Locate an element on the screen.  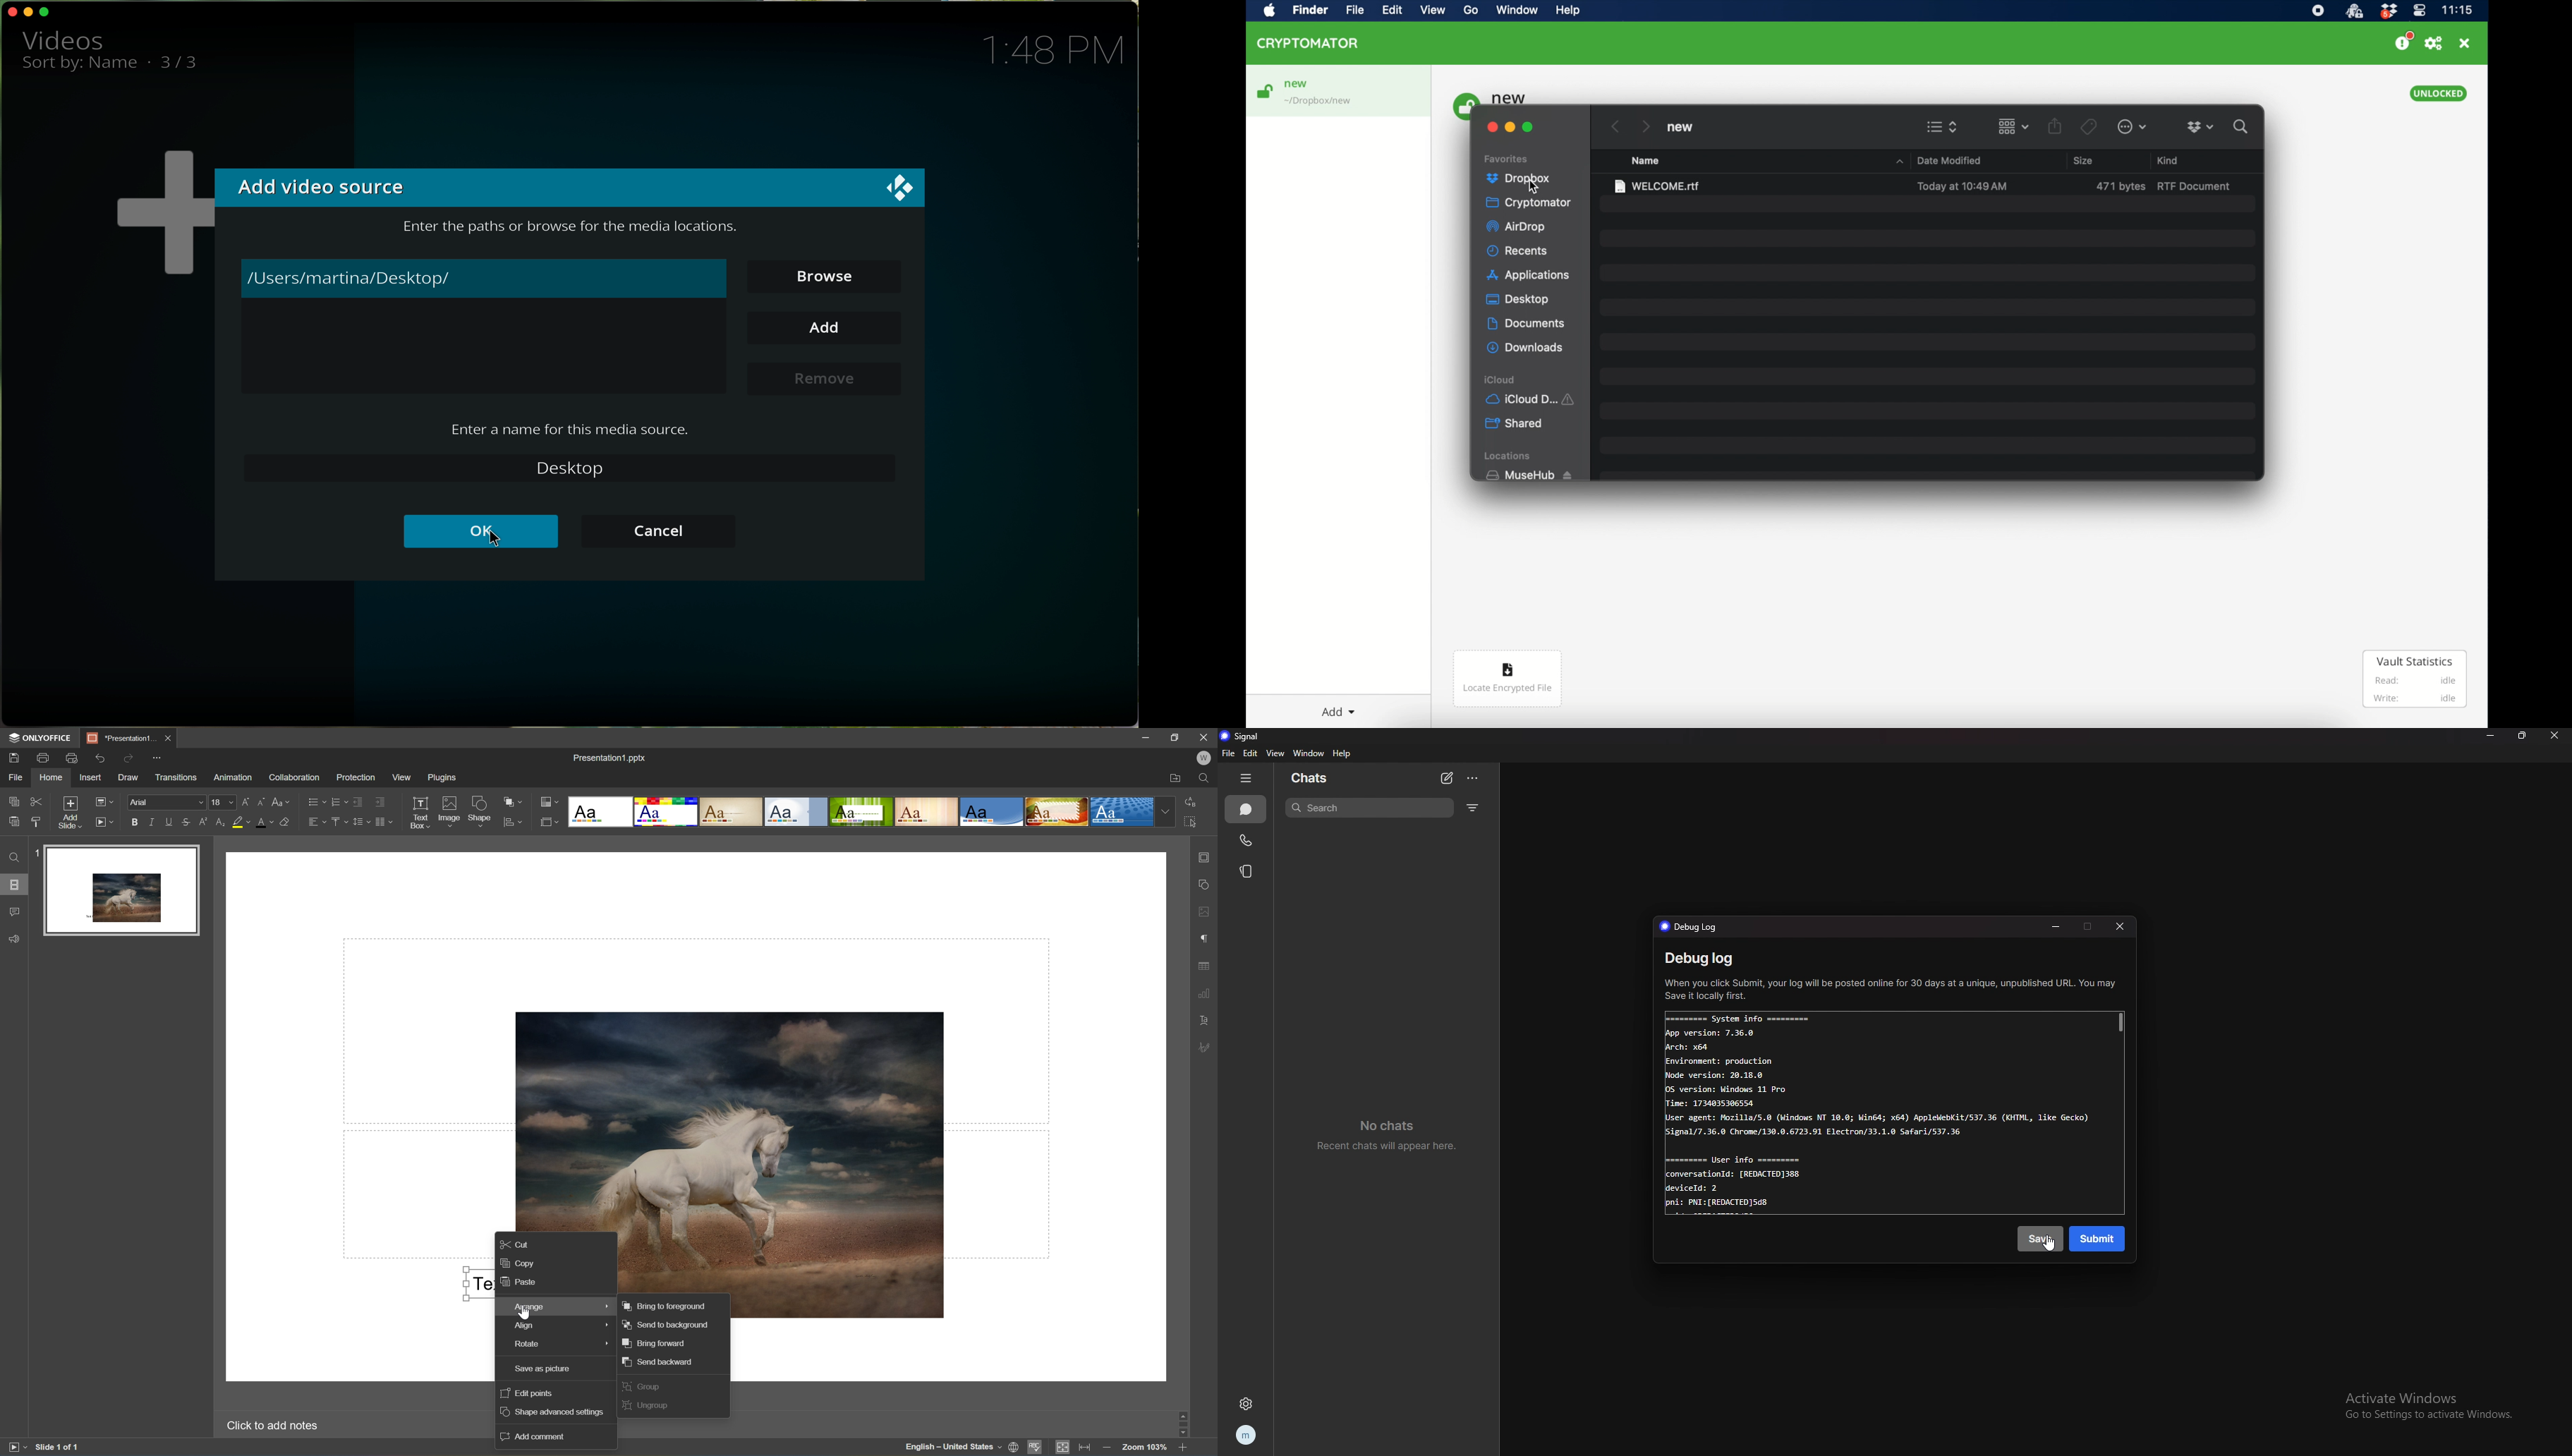
Italic is located at coordinates (152, 822).